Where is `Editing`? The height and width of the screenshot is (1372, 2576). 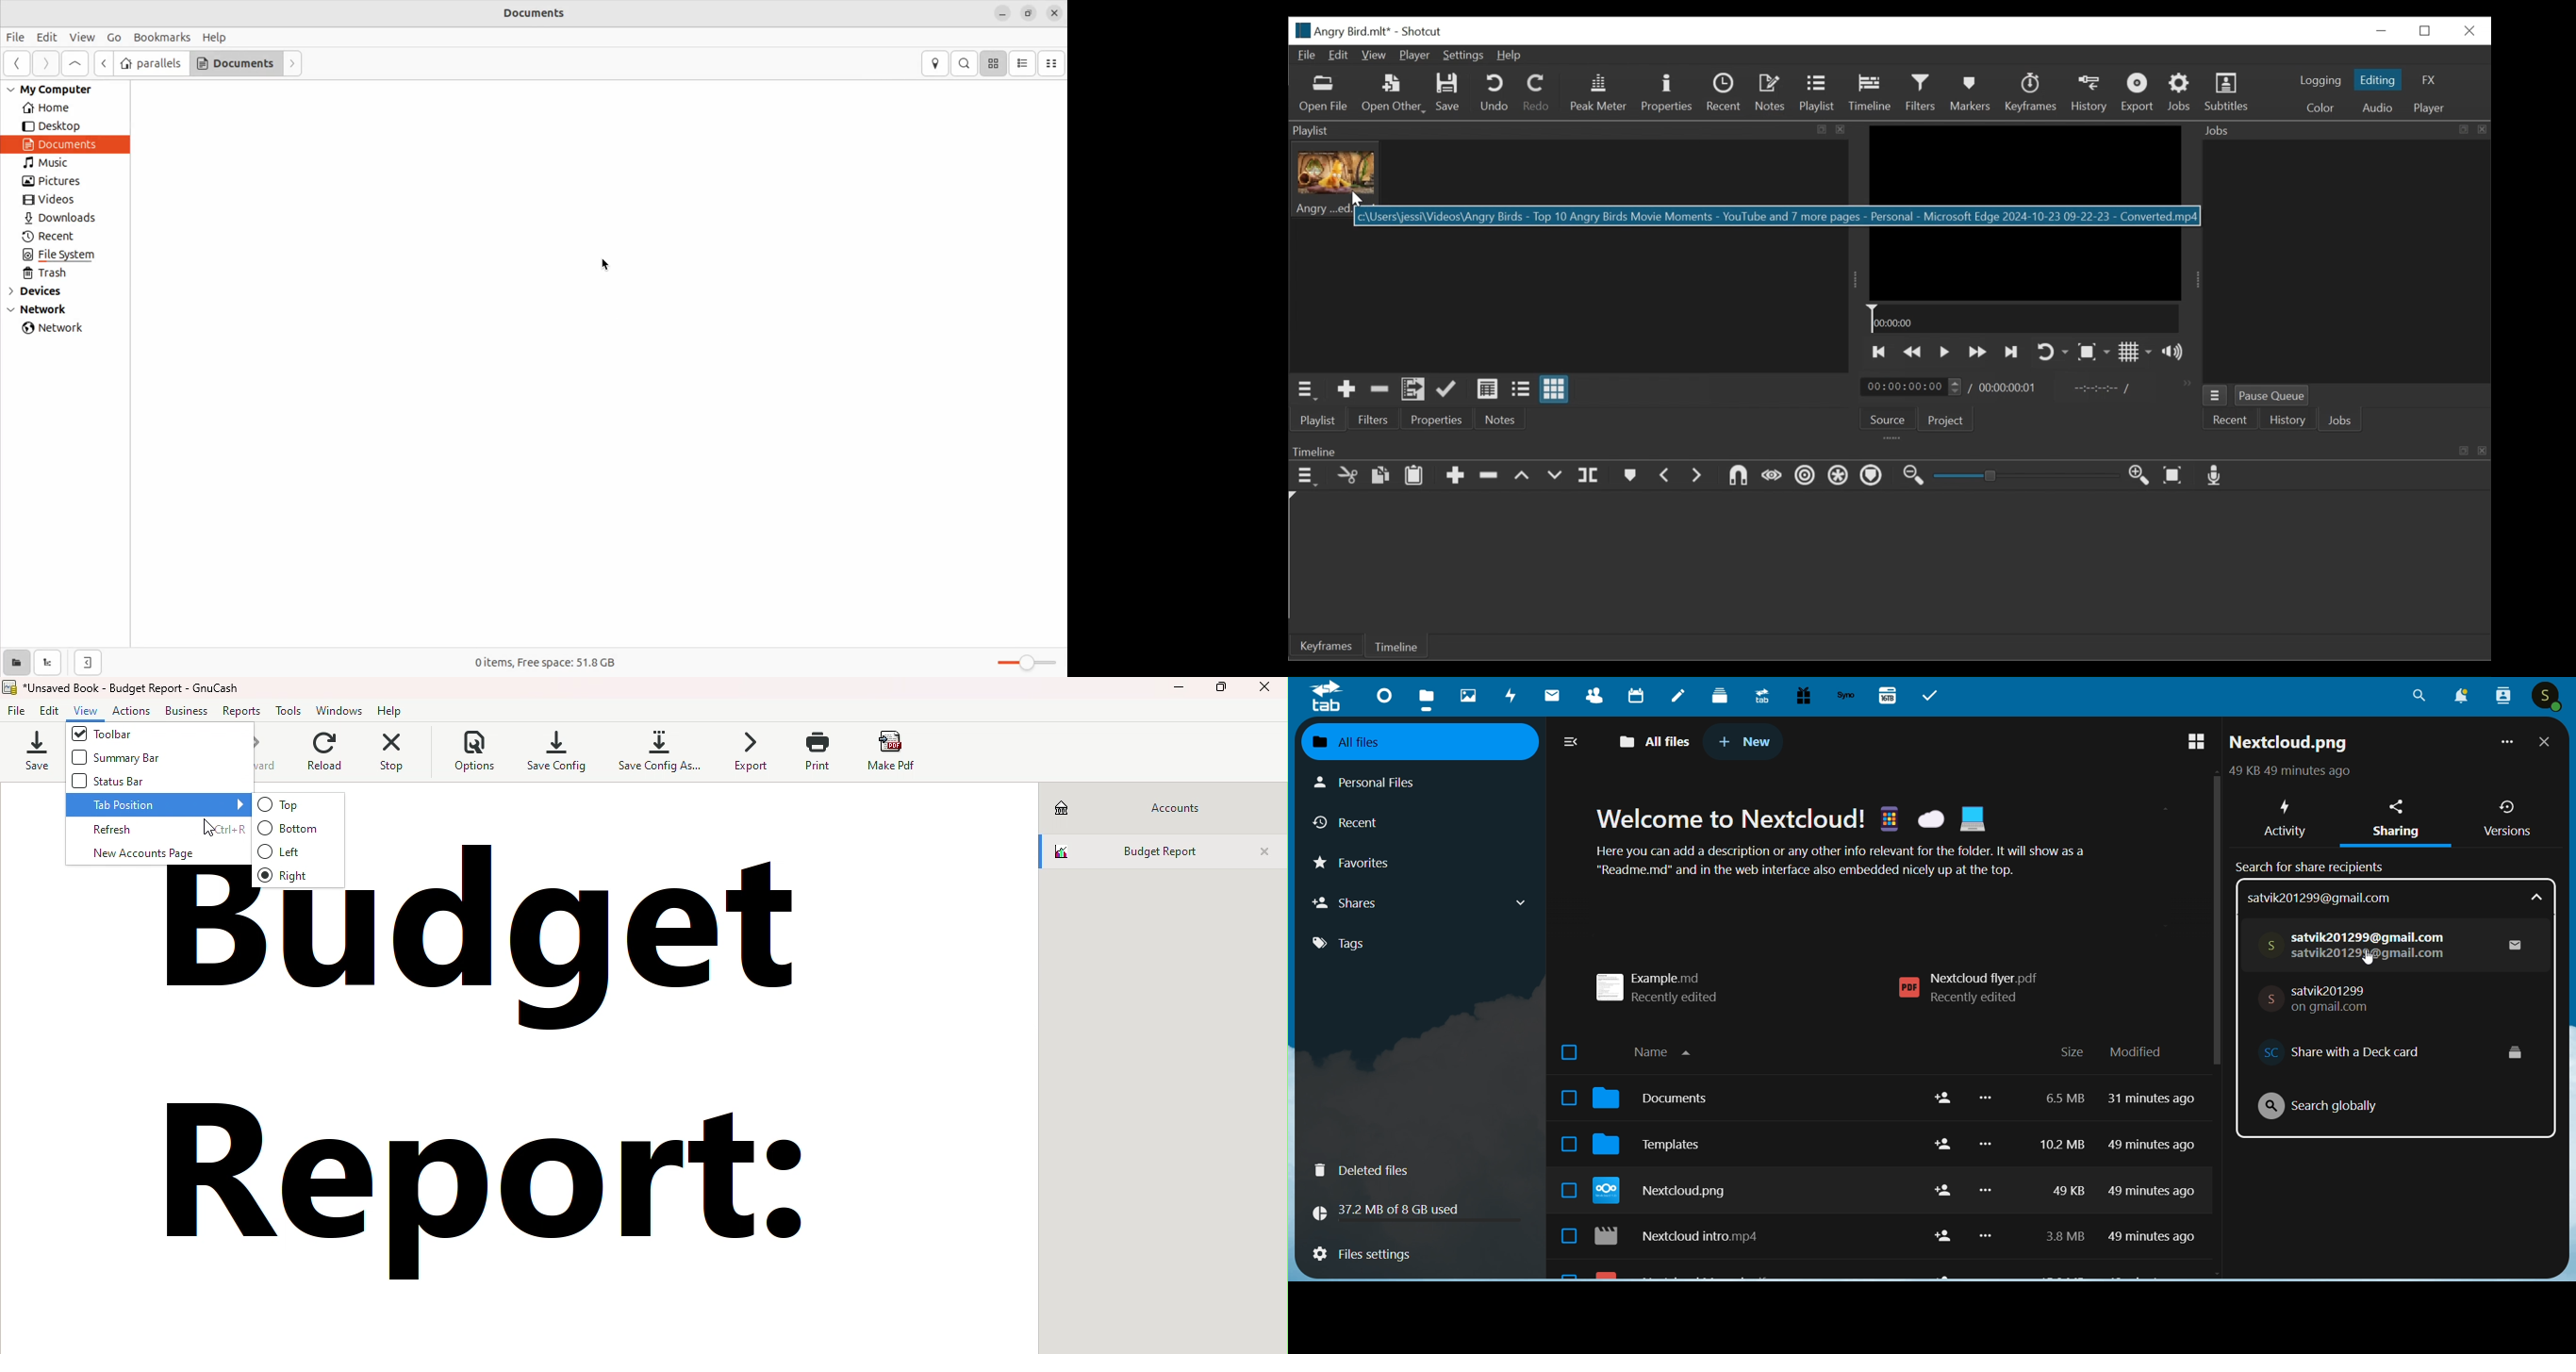
Editing is located at coordinates (2378, 80).